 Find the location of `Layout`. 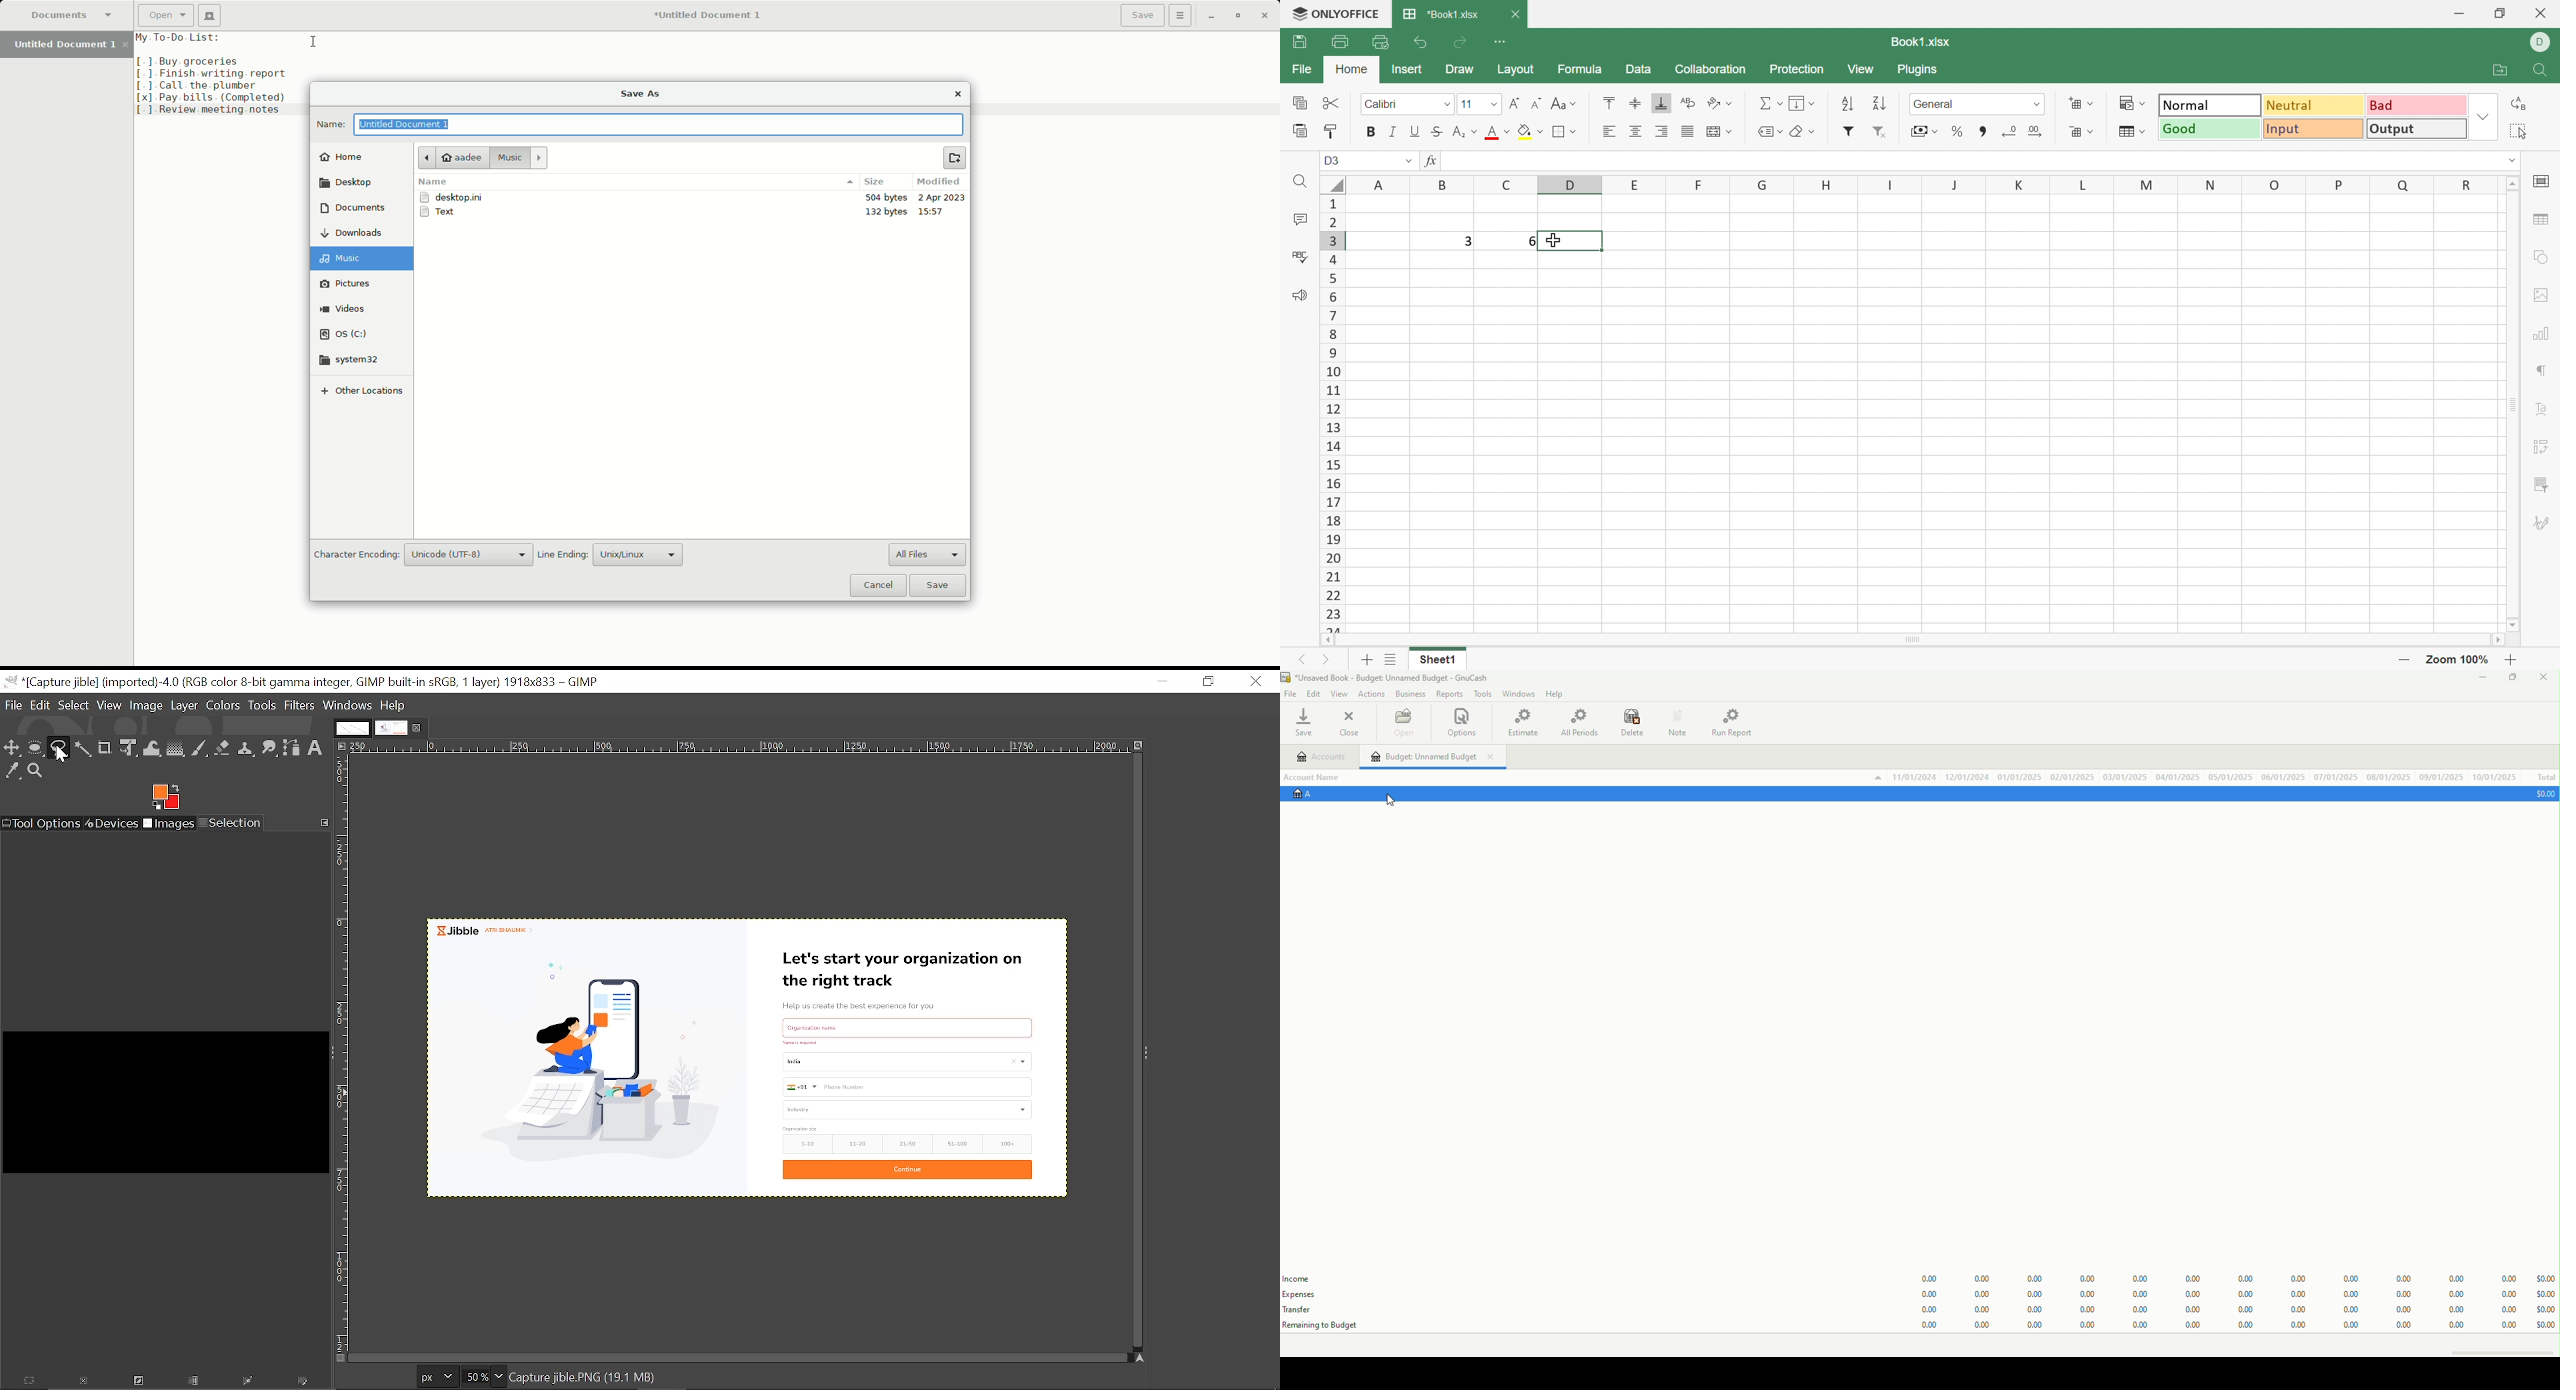

Layout is located at coordinates (1516, 69).